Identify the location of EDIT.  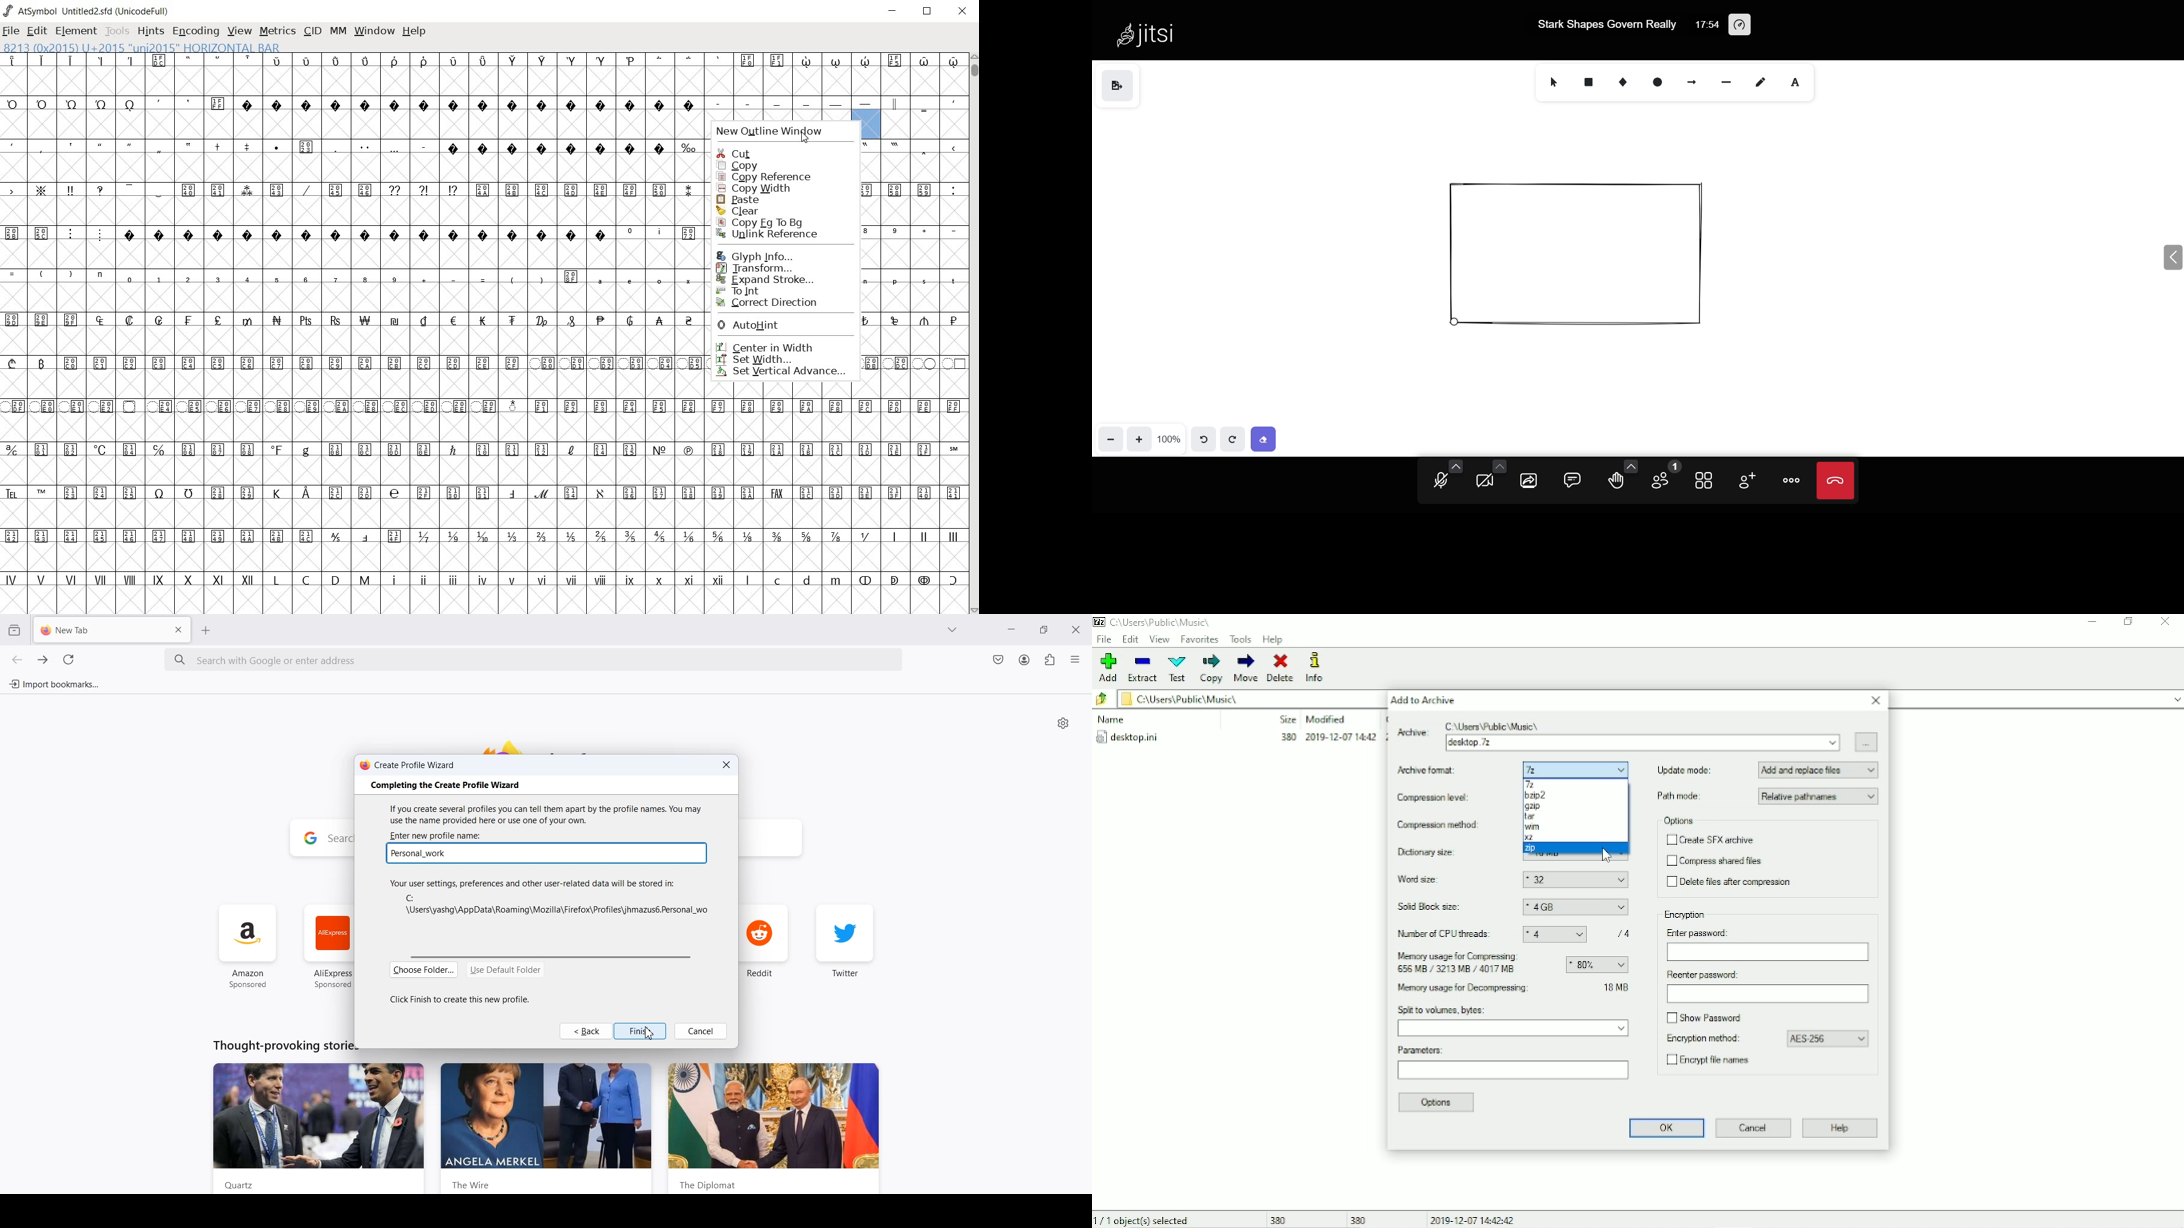
(37, 31).